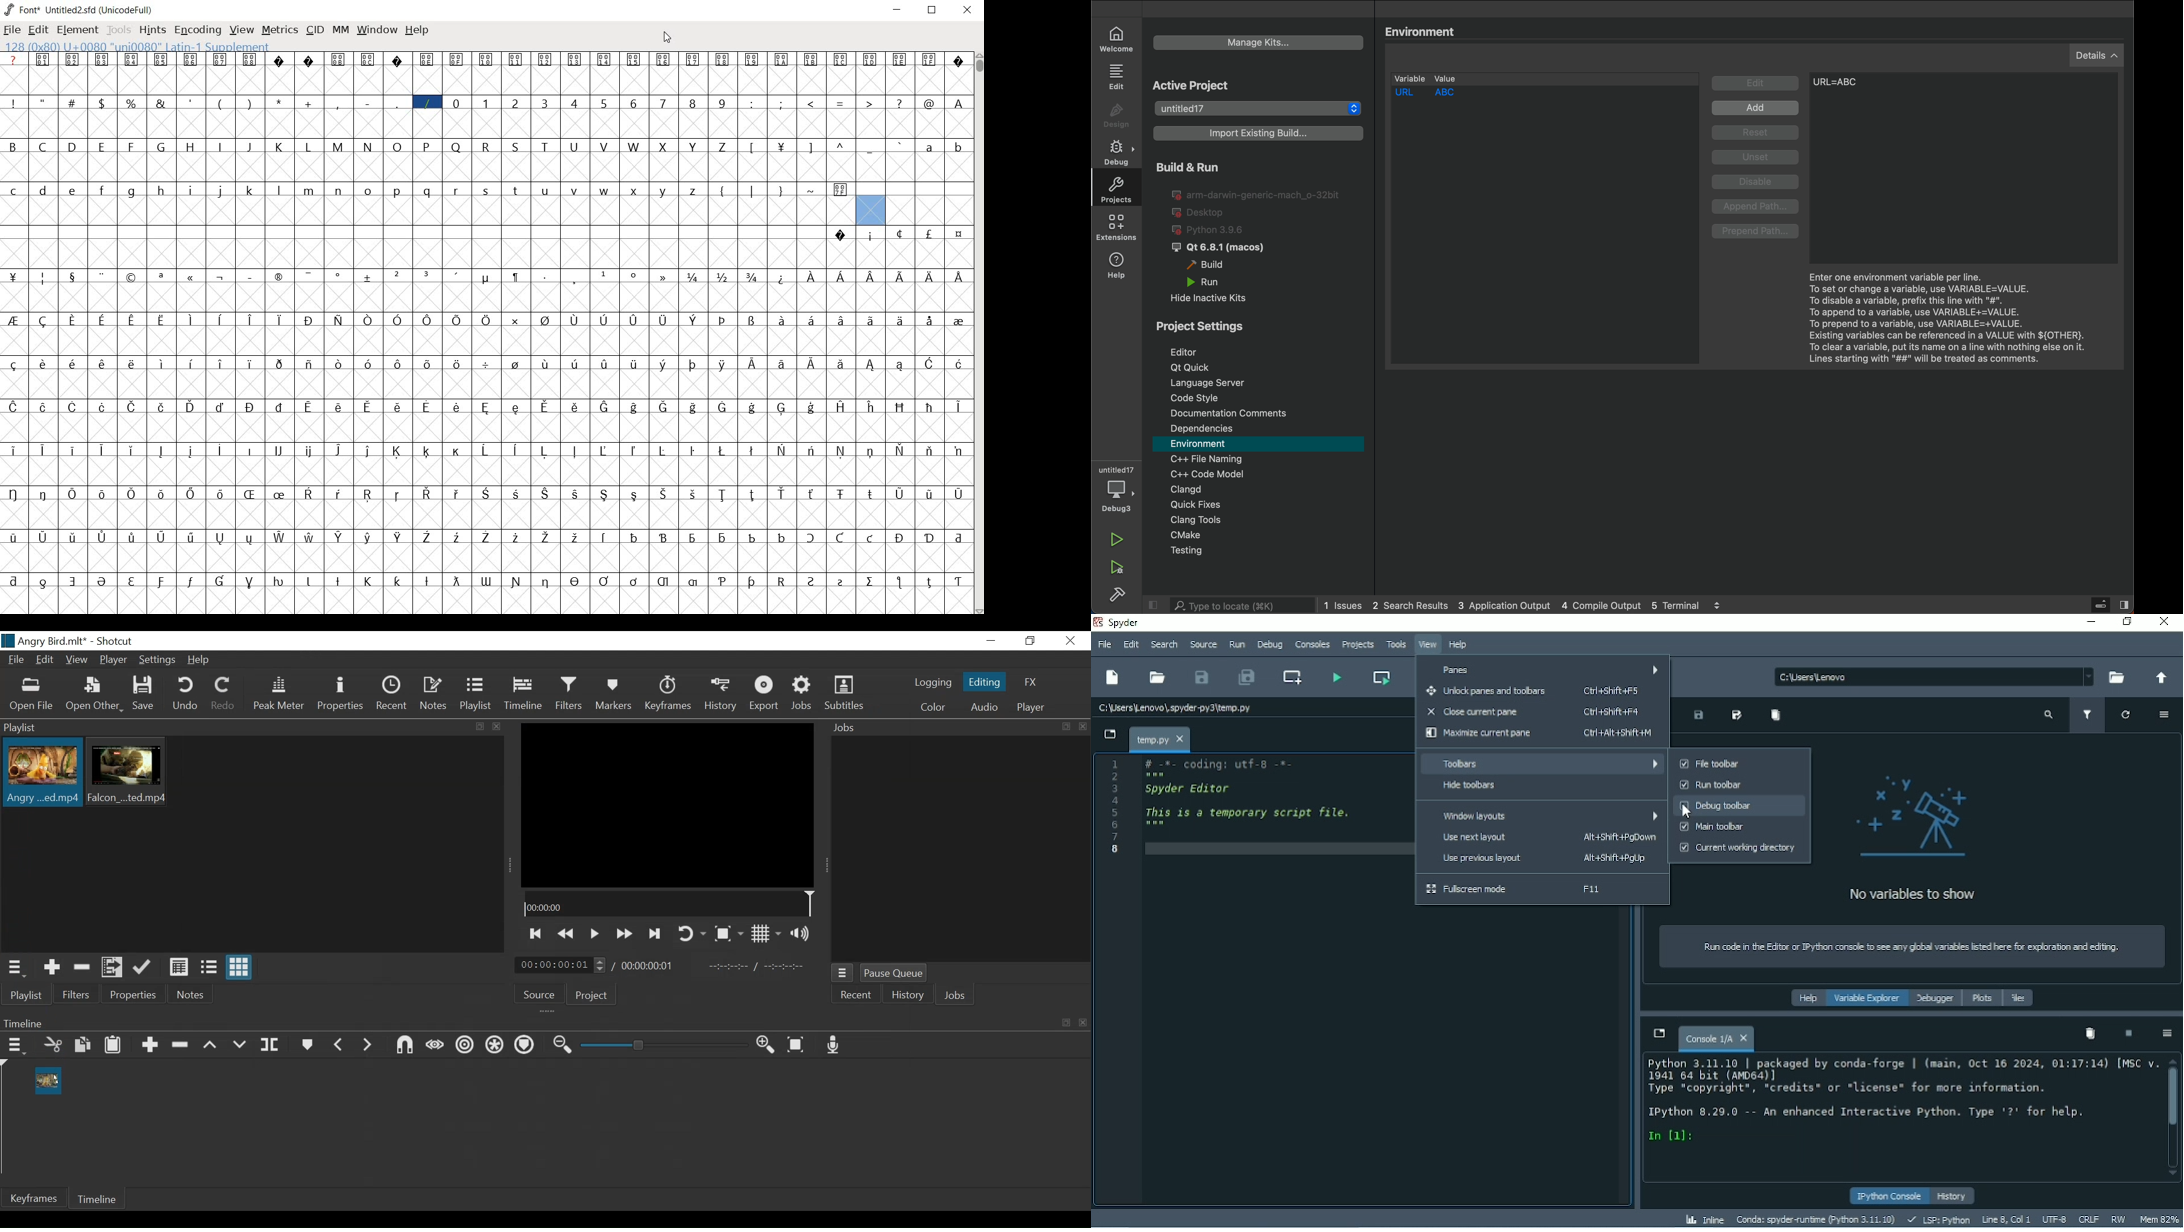  What do you see at coordinates (457, 320) in the screenshot?
I see `glyph` at bounding box center [457, 320].